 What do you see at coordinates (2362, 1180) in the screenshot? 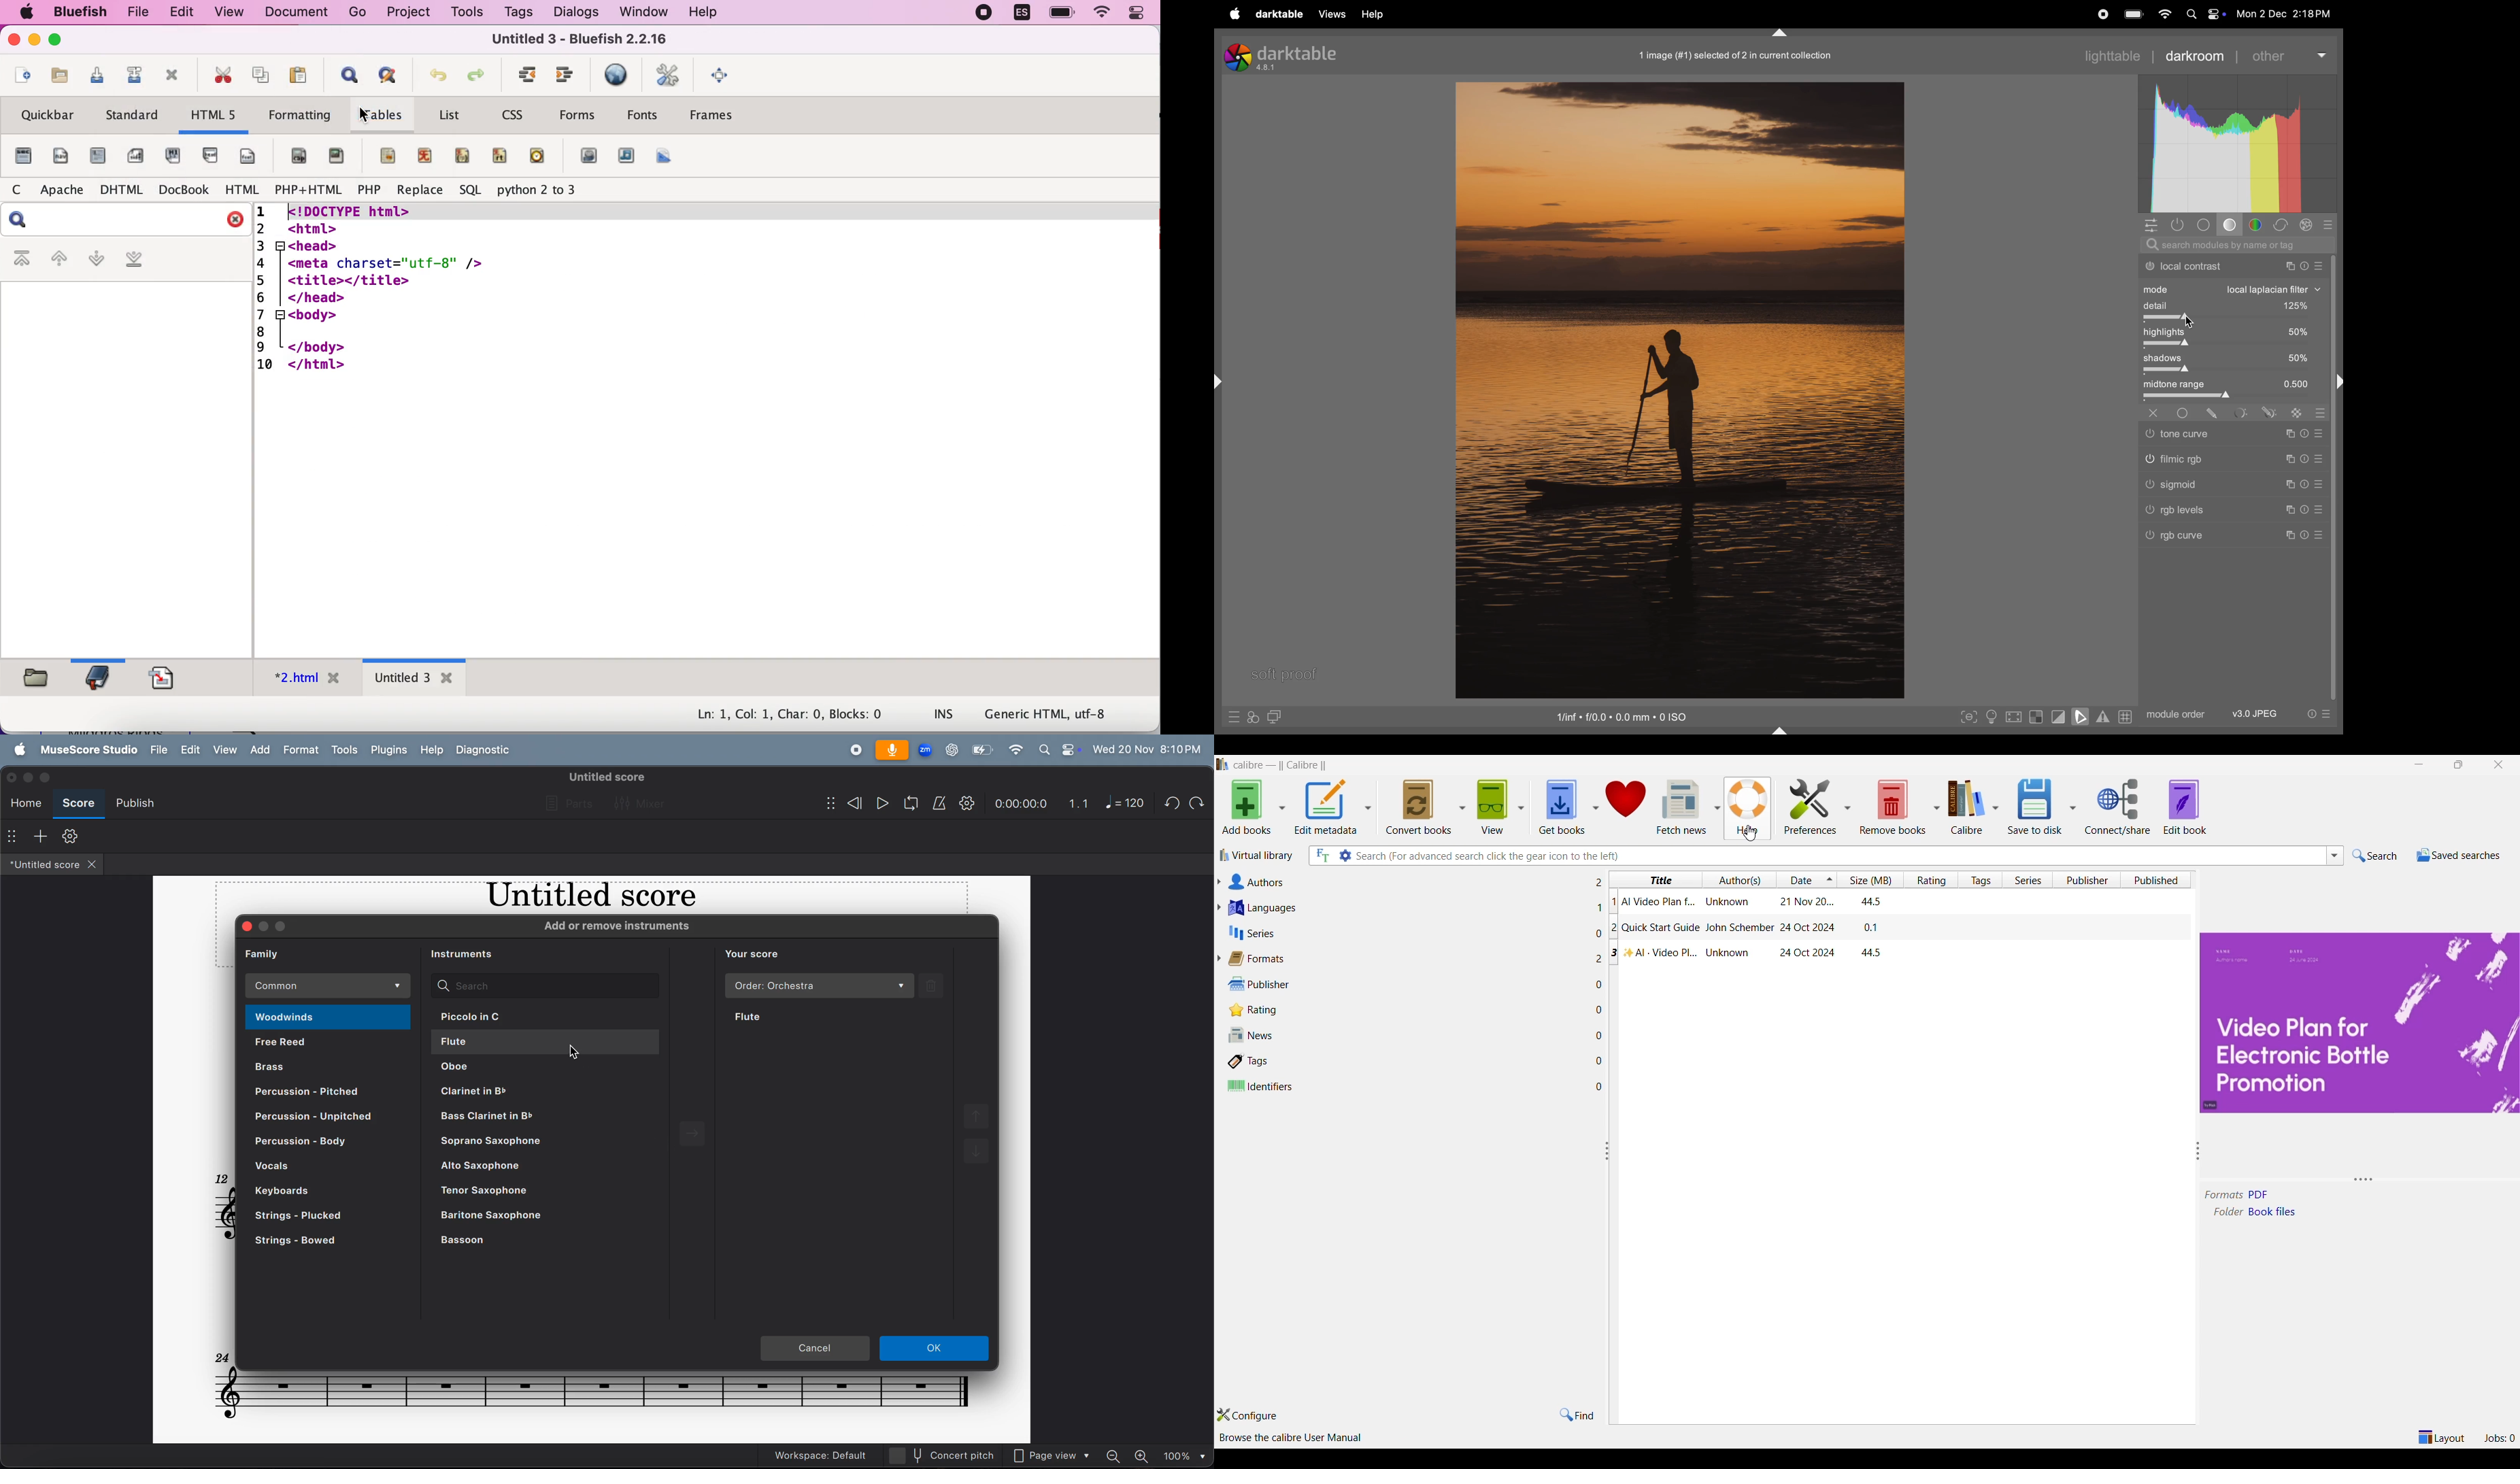
I see `Change height of panels attached to this line` at bounding box center [2362, 1180].